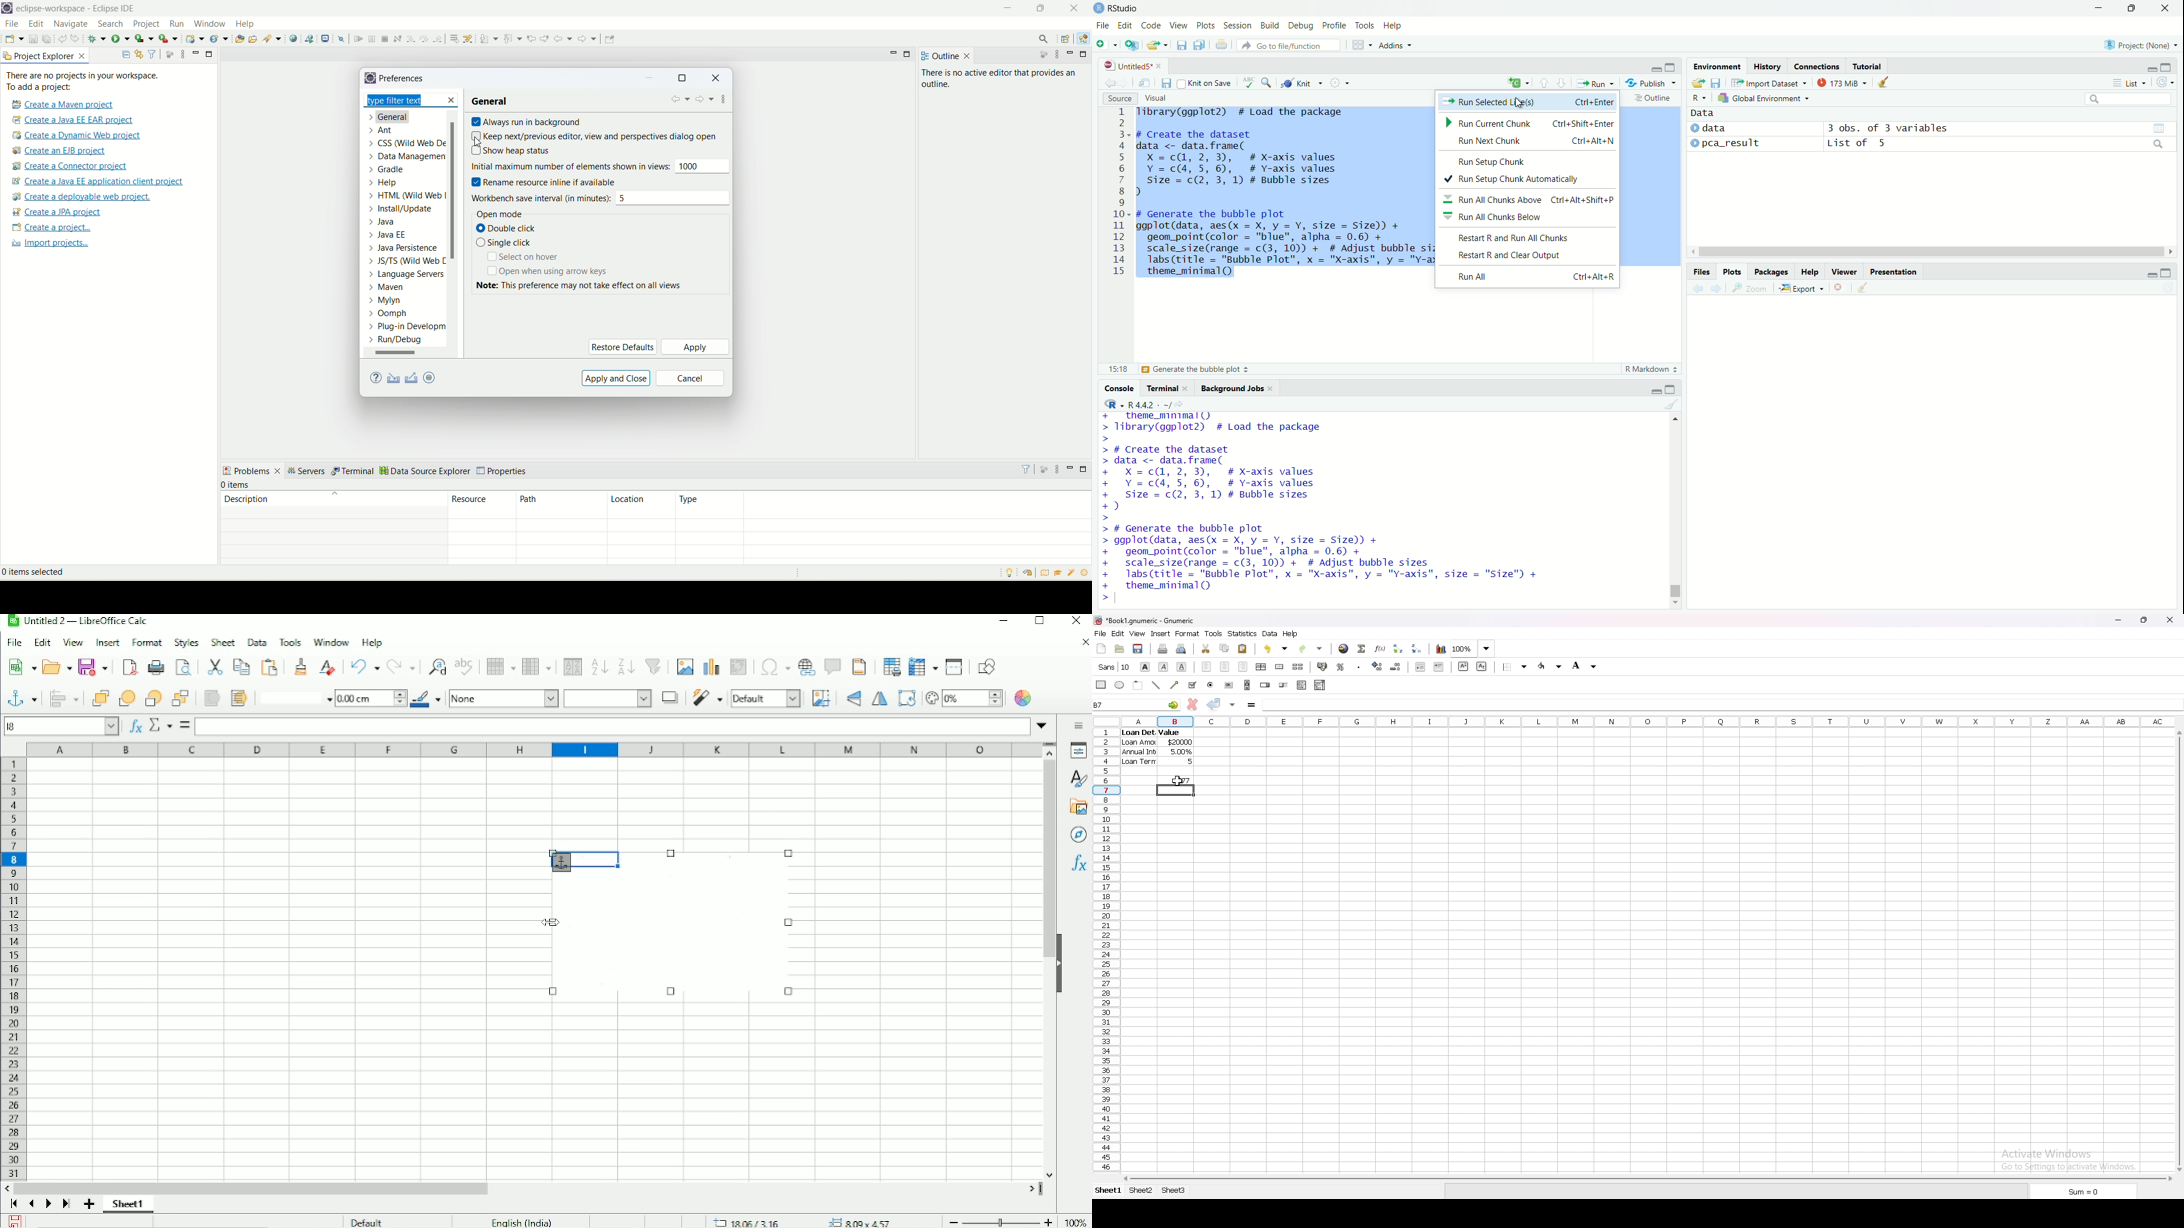  Describe the element at coordinates (224, 642) in the screenshot. I see `Sheet` at that location.